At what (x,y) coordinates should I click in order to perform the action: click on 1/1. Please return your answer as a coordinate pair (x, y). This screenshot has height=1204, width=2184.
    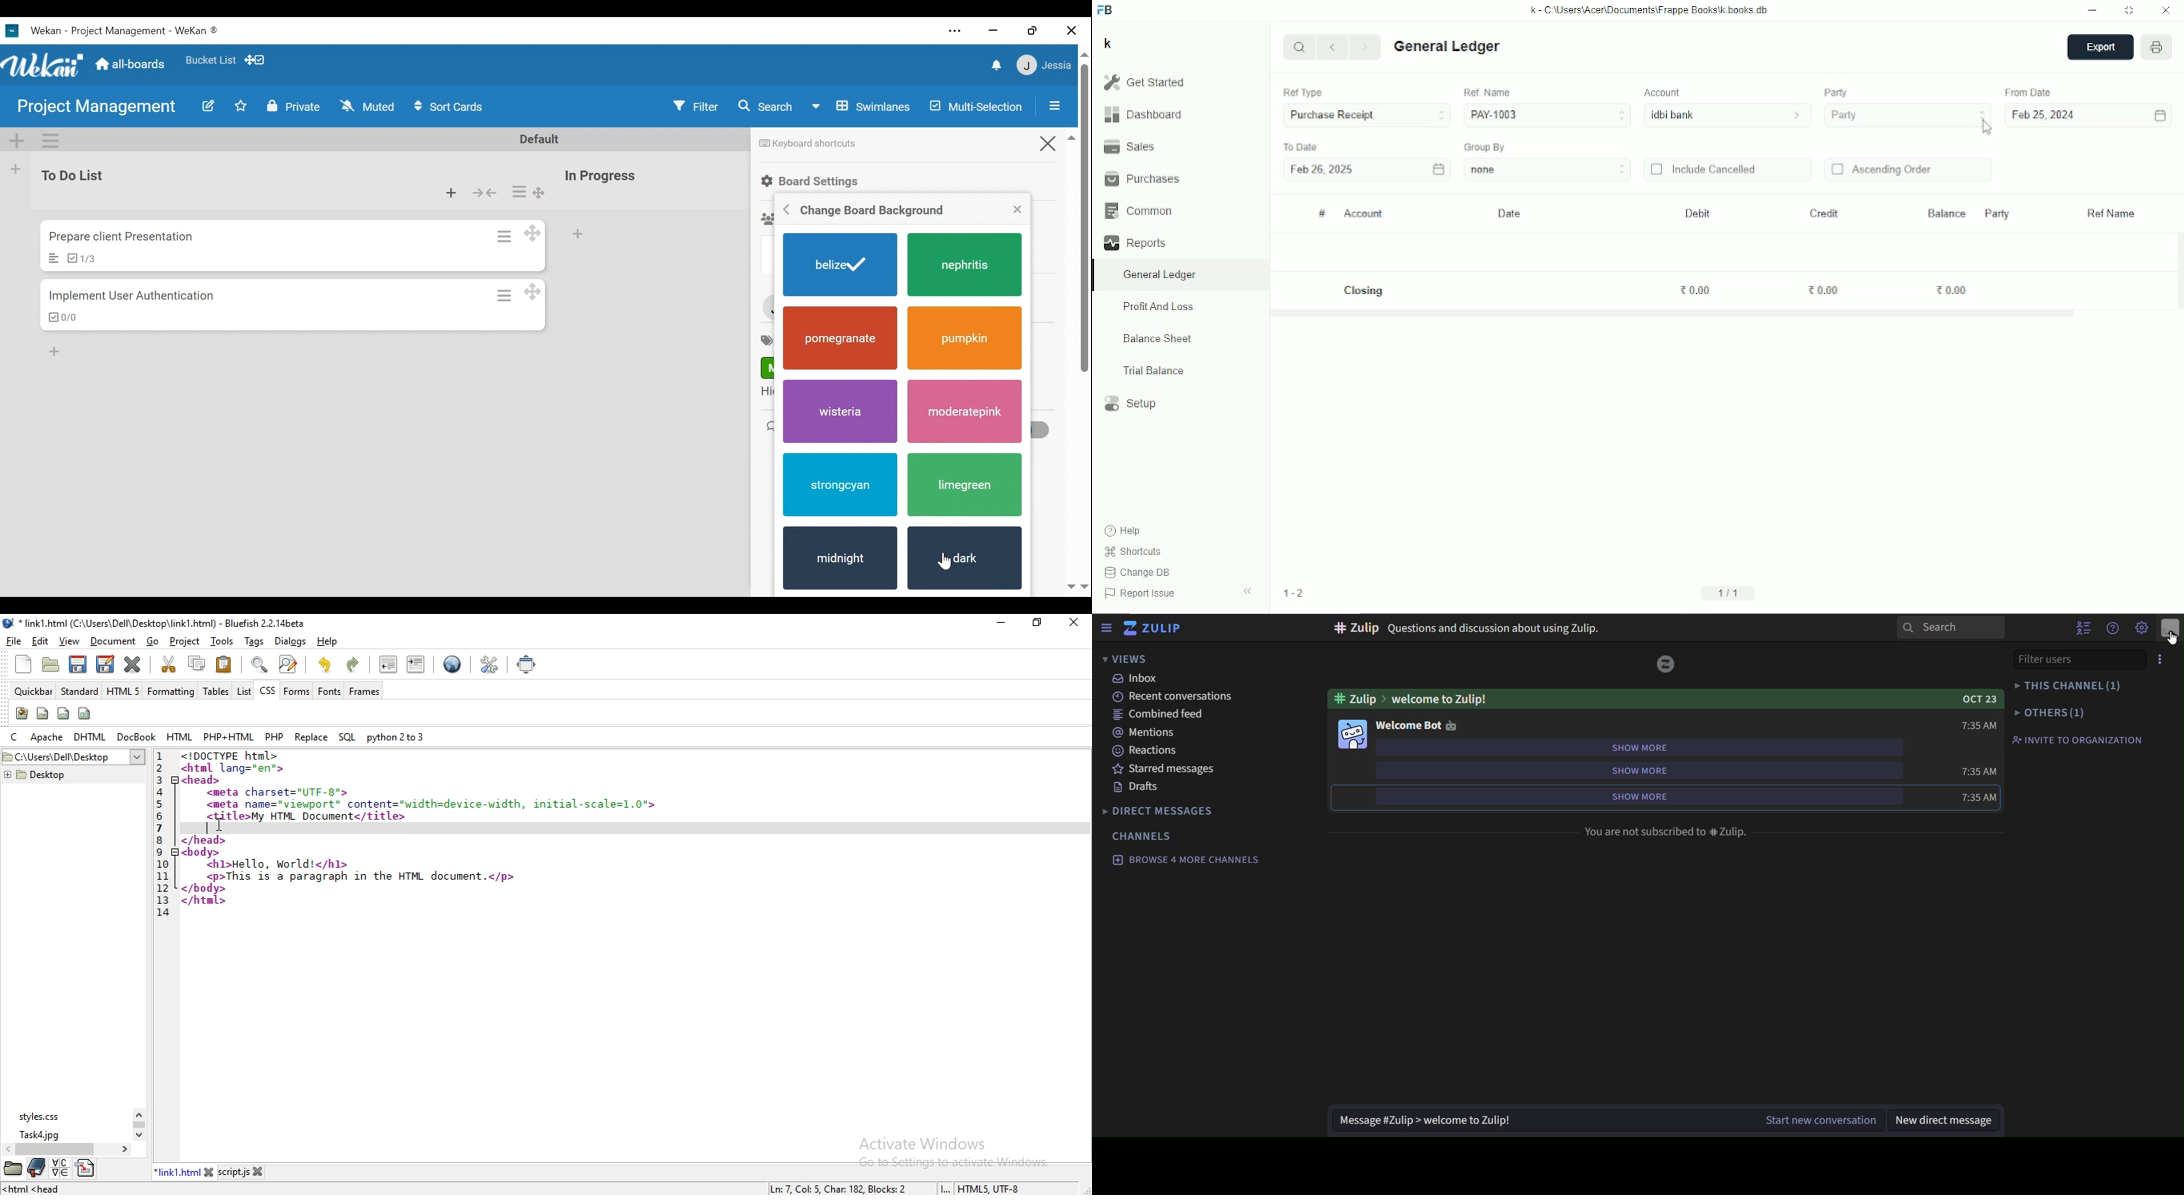
    Looking at the image, I should click on (1731, 592).